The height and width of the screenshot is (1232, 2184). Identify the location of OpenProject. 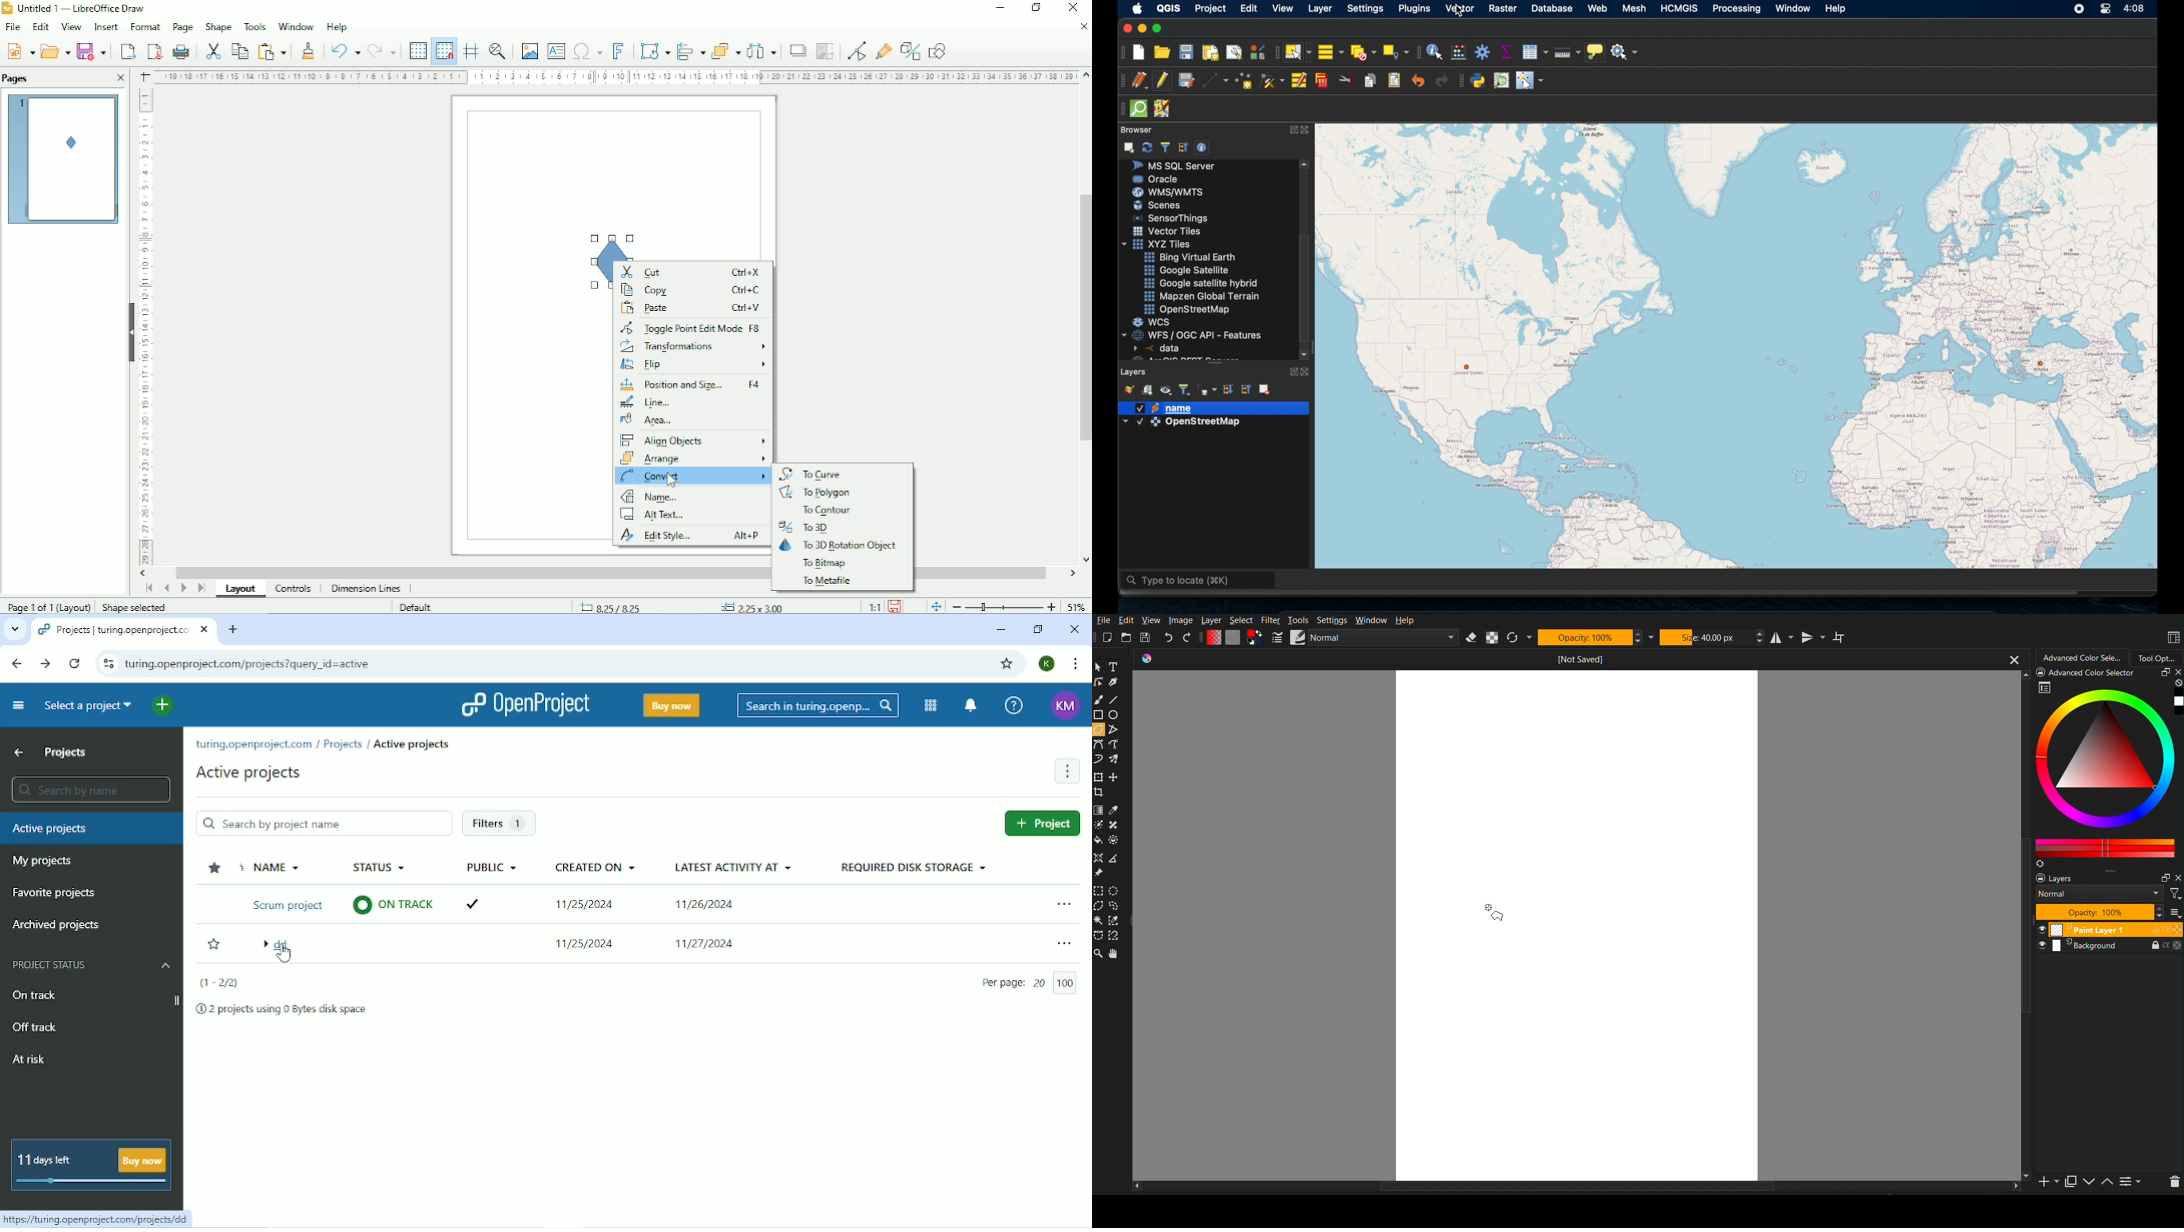
(526, 706).